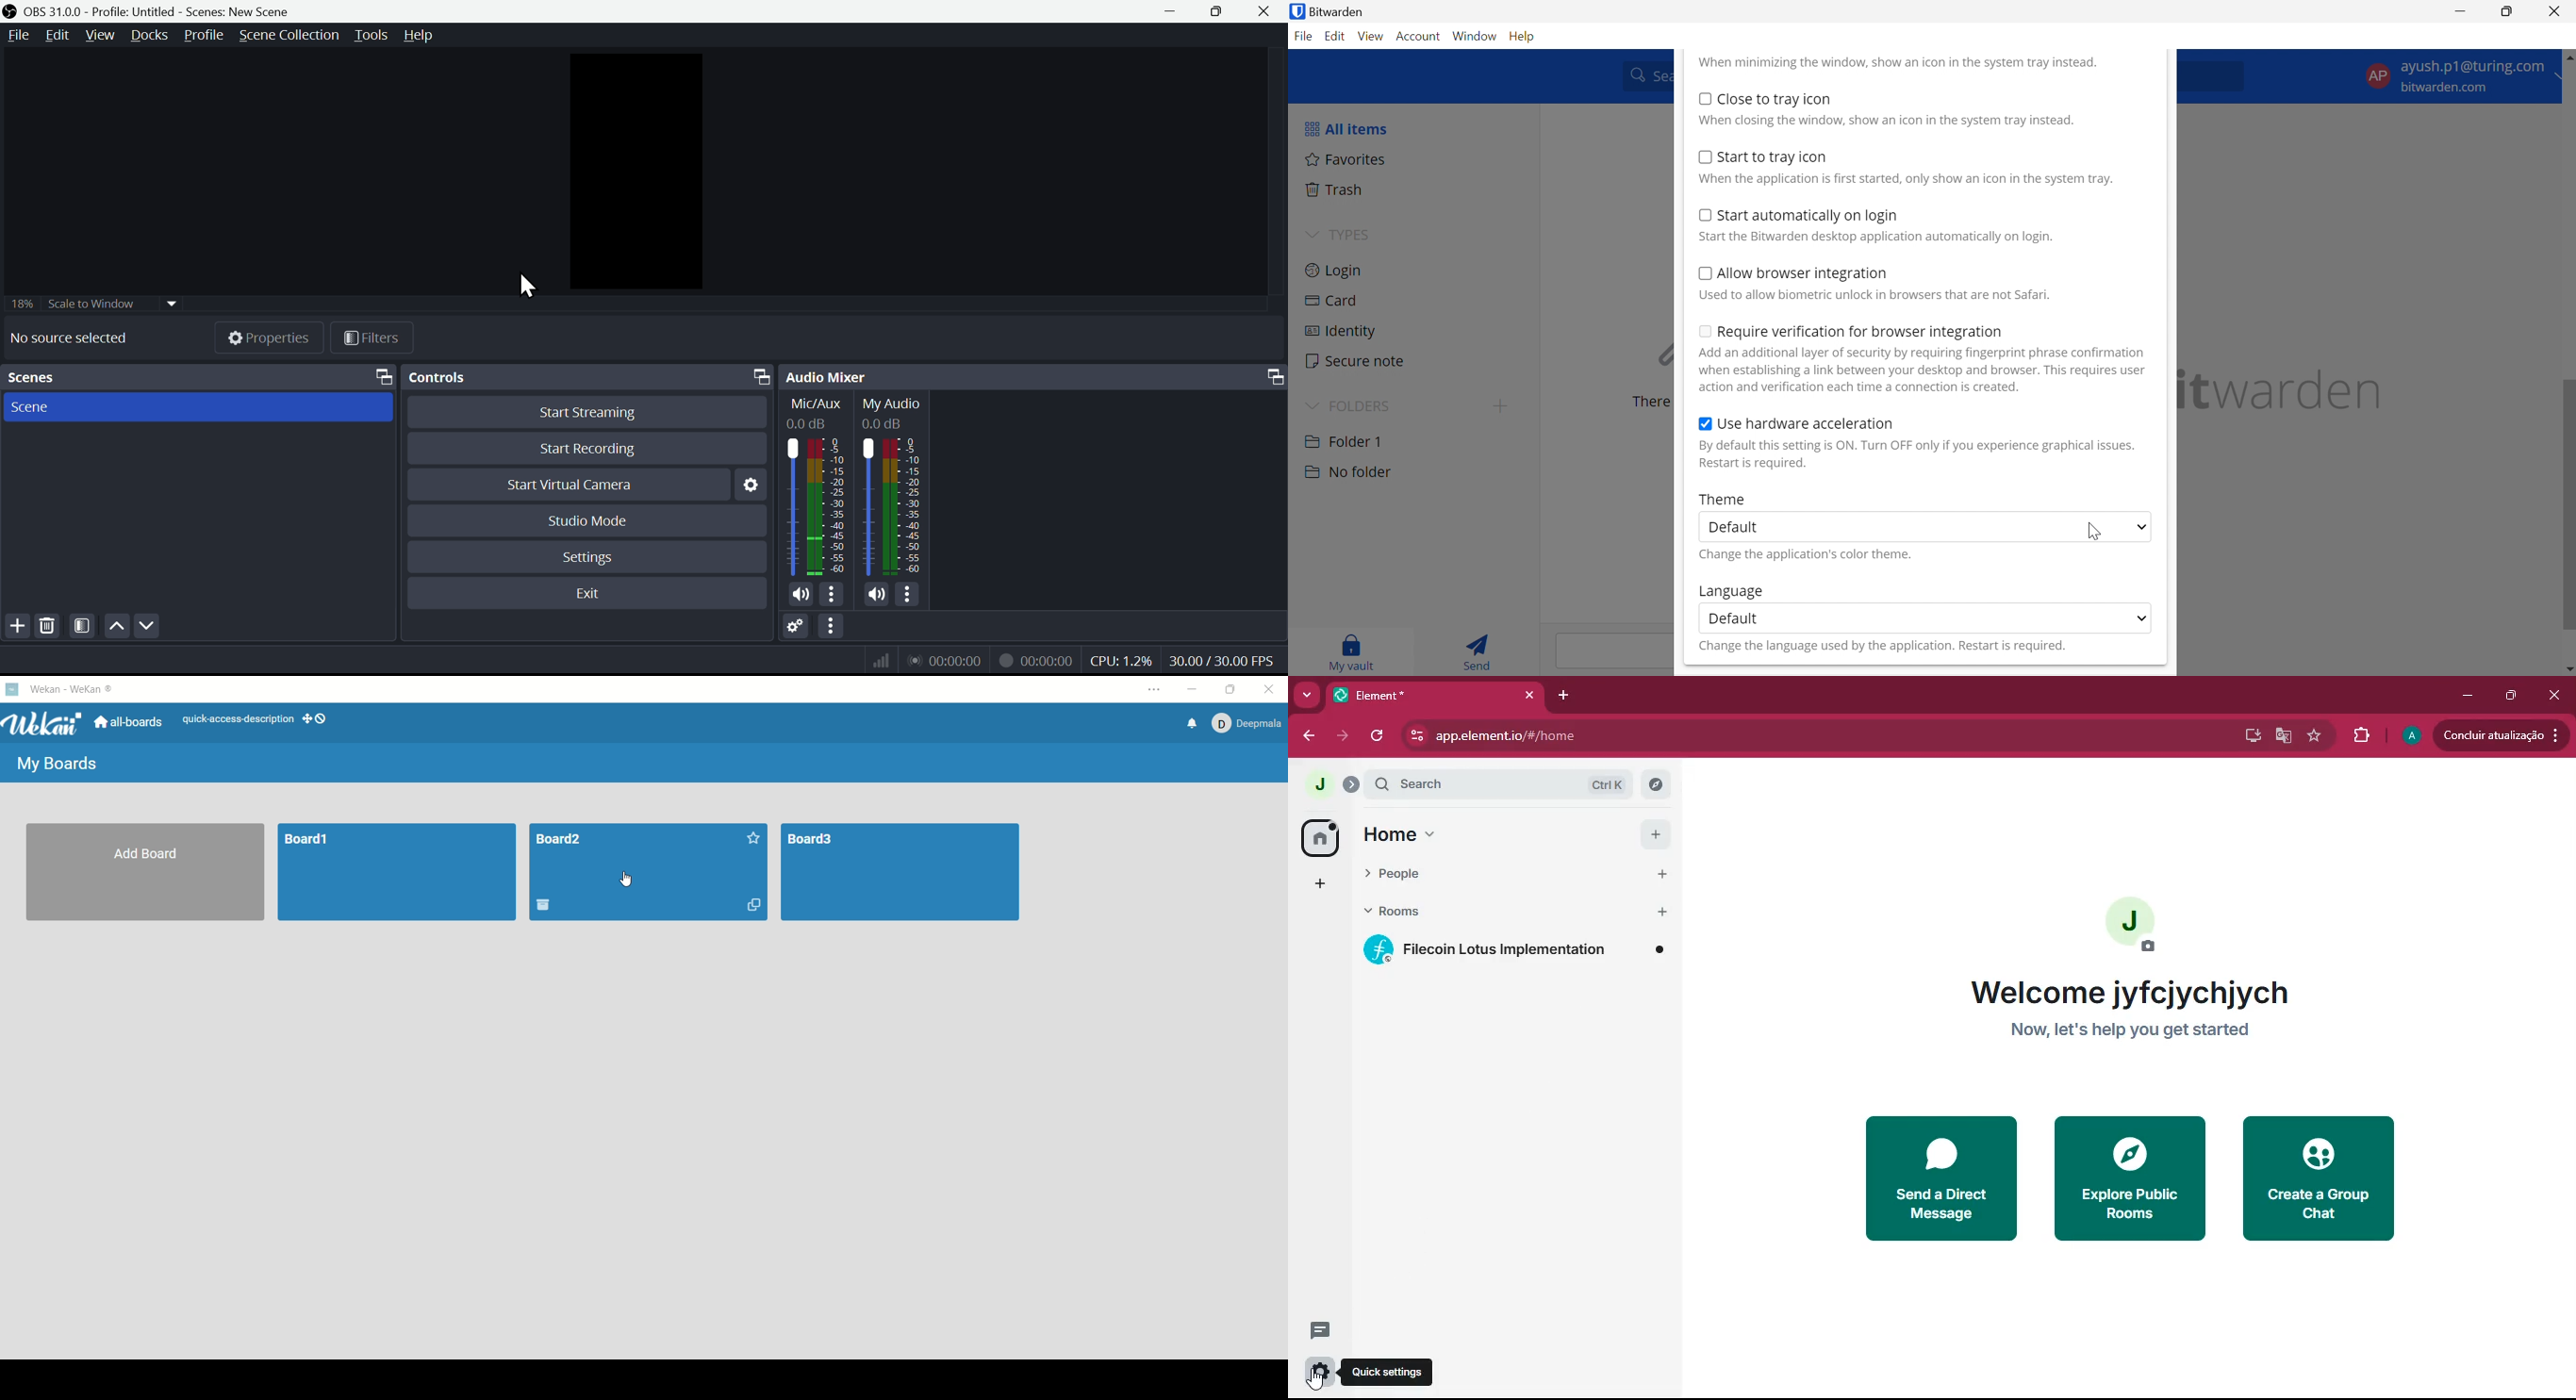  I want to click on Add folder, so click(1500, 406).